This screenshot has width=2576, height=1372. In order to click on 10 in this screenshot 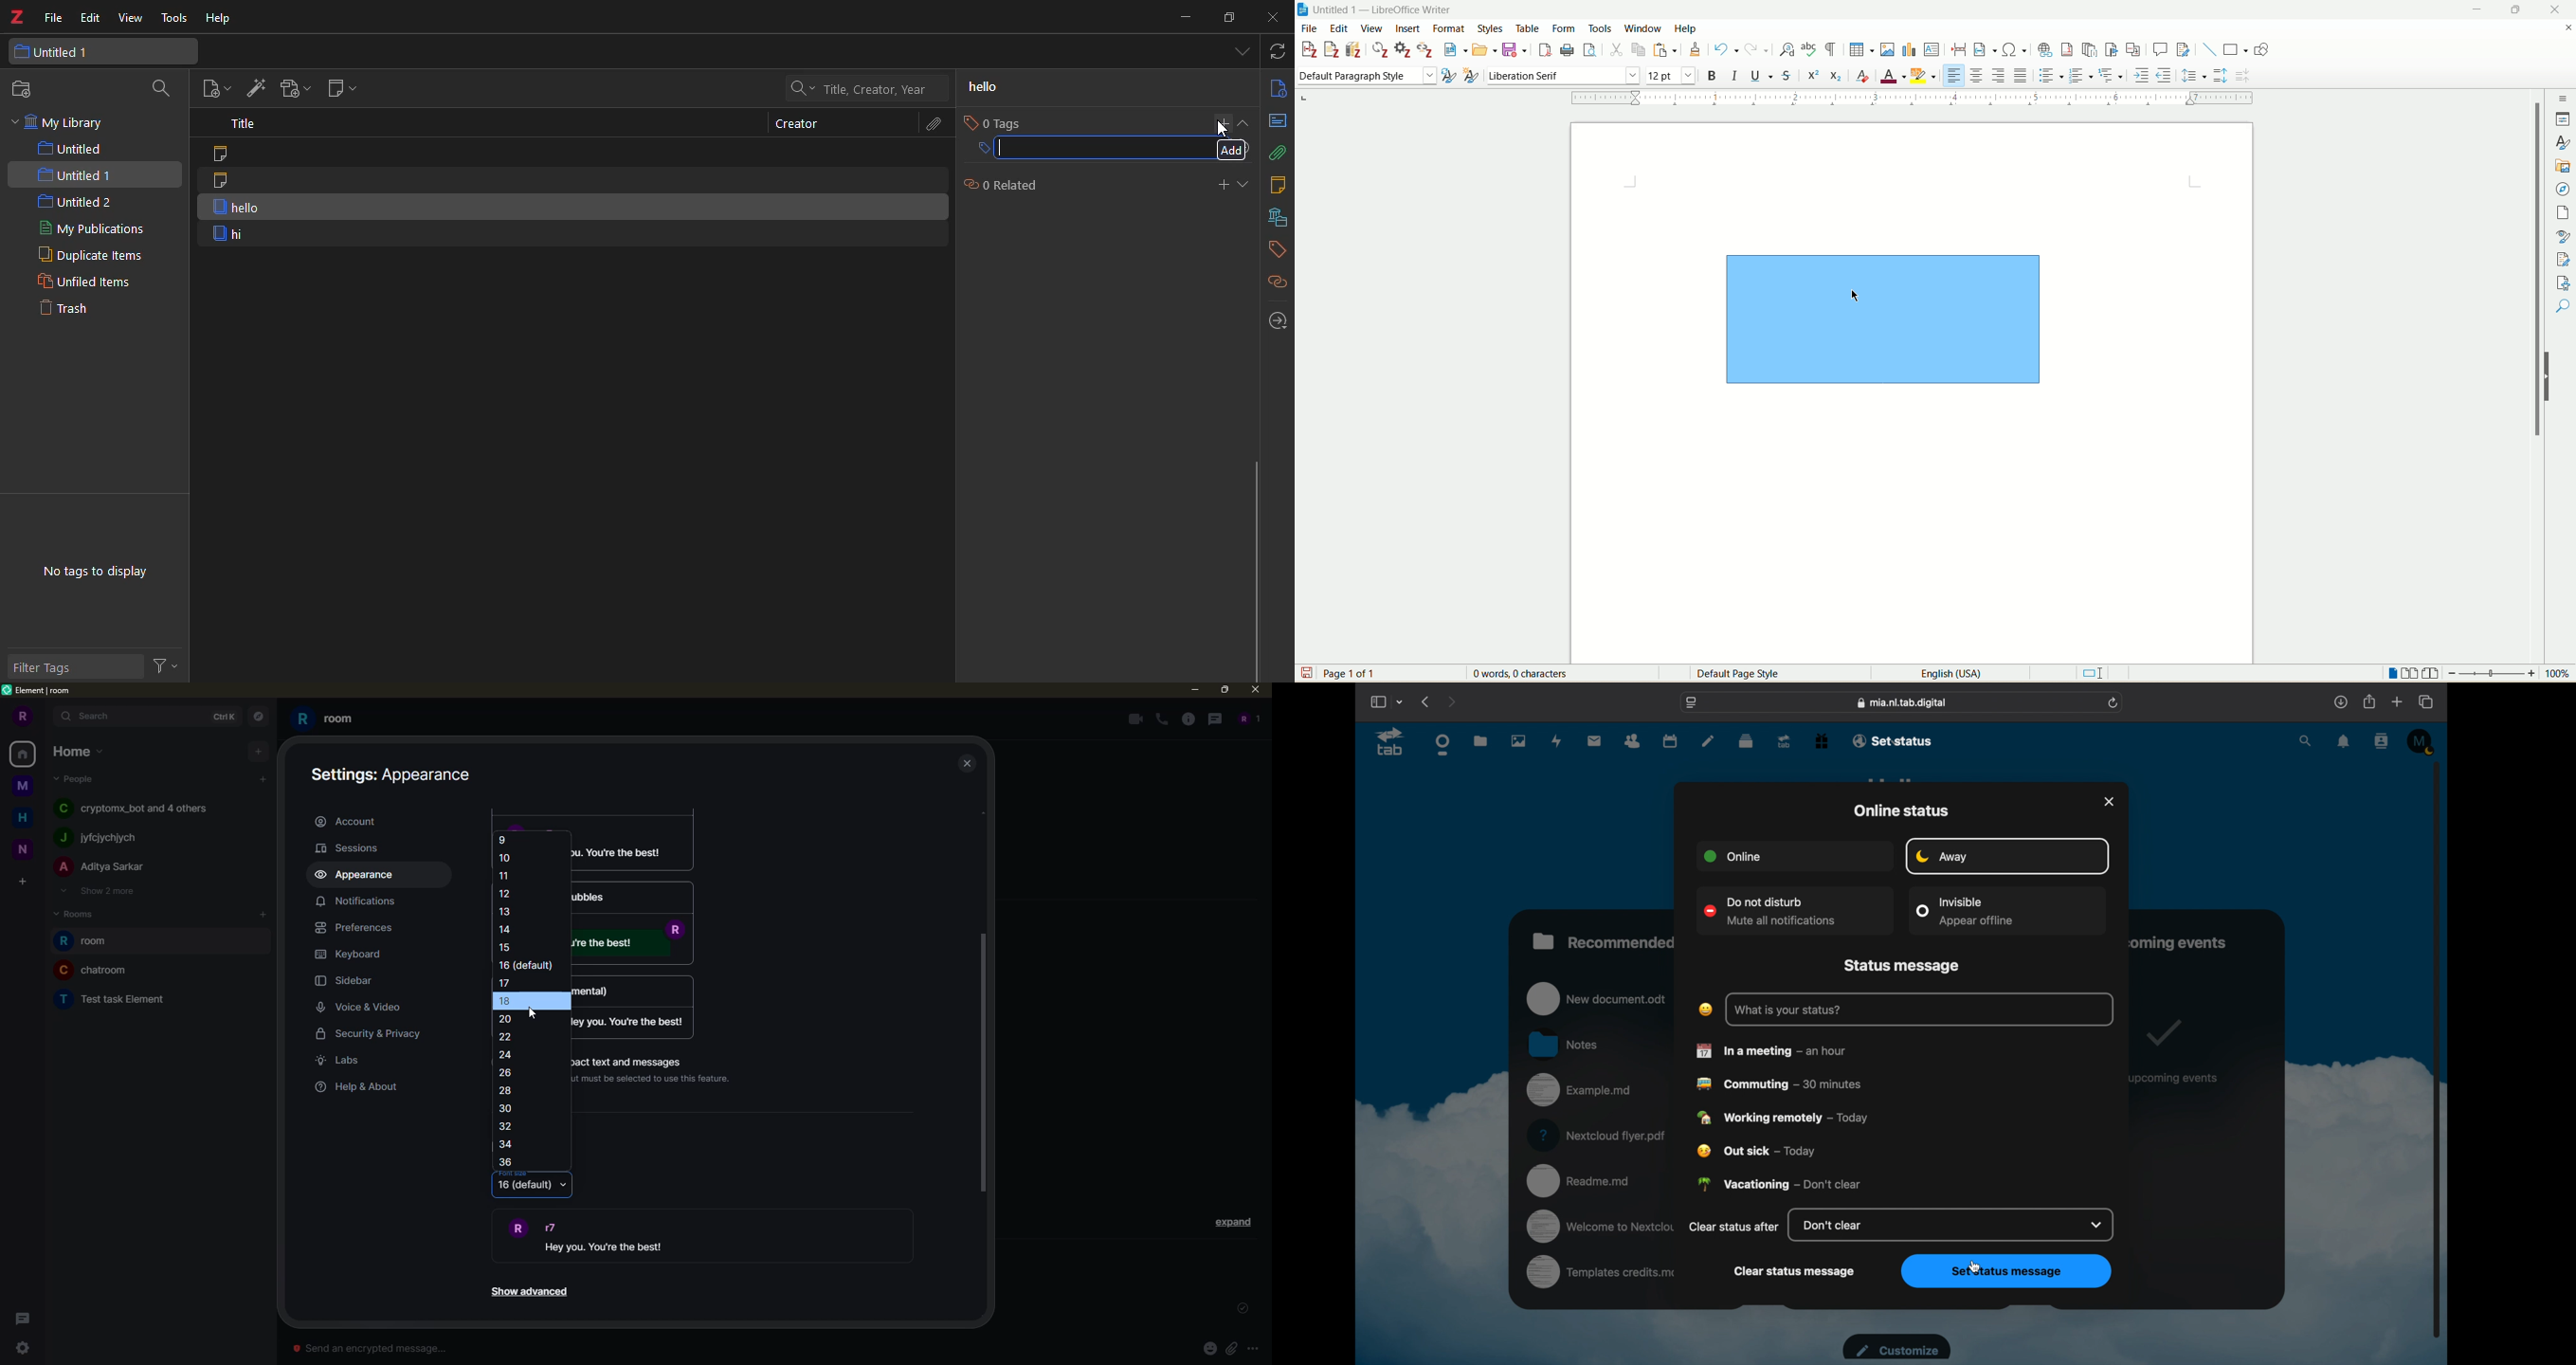, I will do `click(507, 857)`.